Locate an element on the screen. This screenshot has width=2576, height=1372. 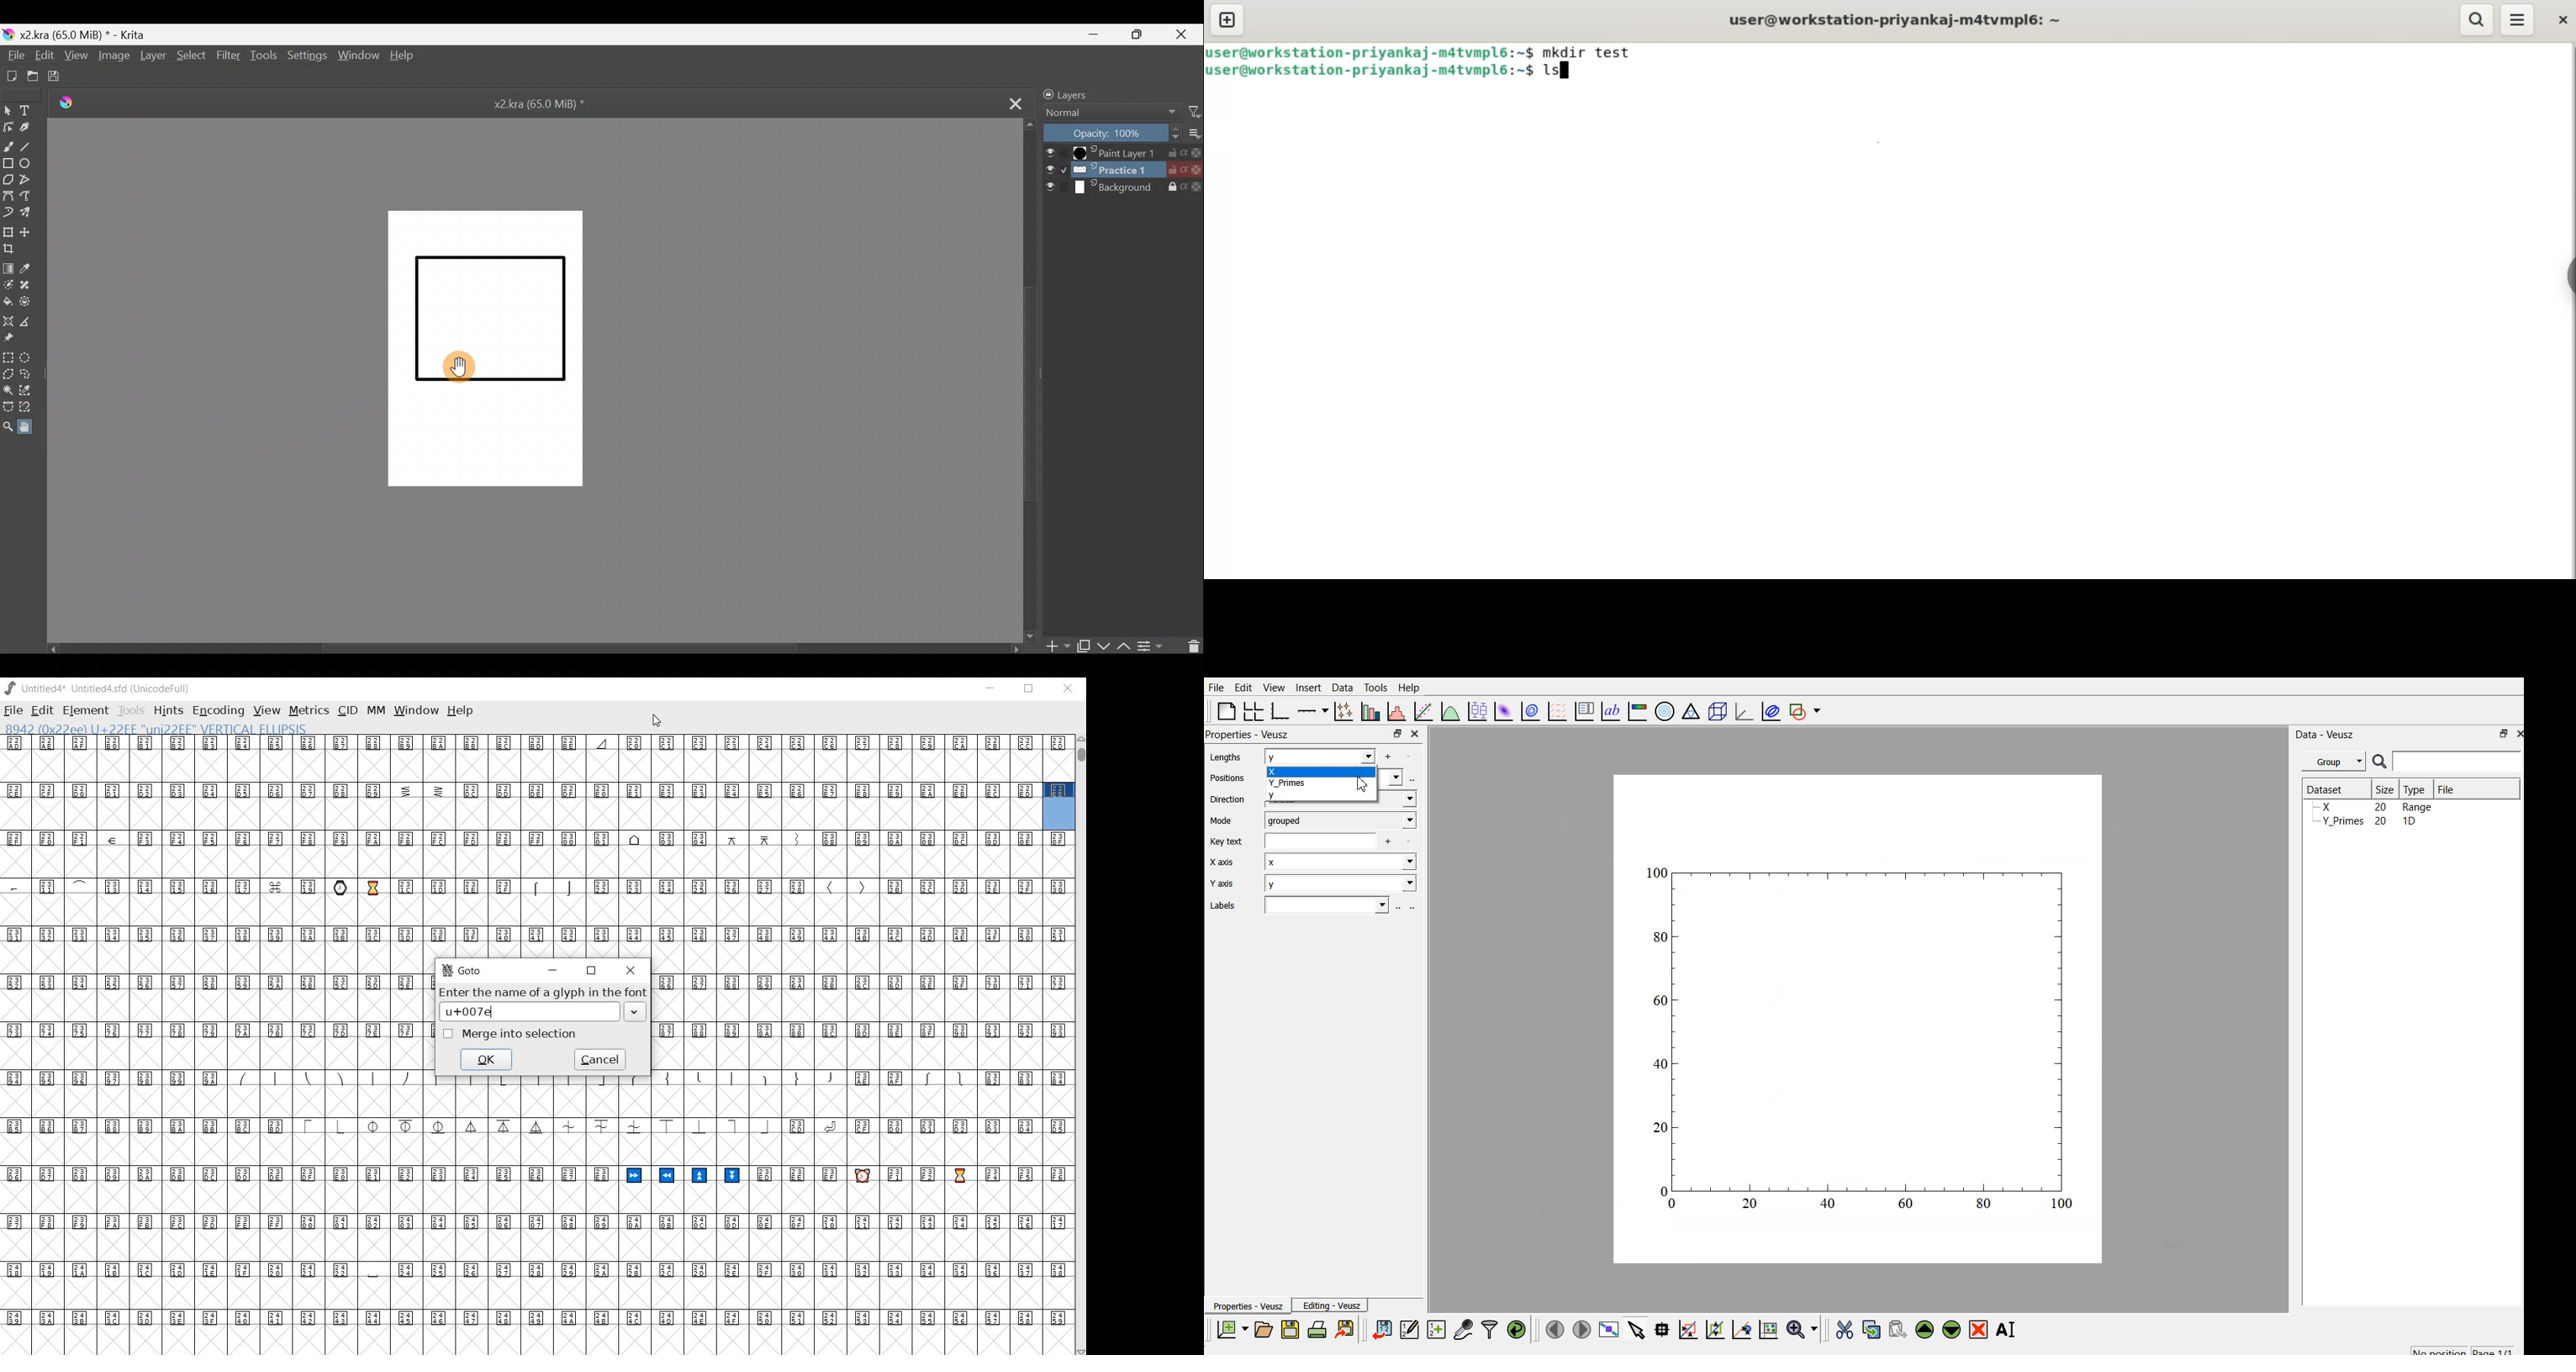
Normal Blending mode is located at coordinates (1106, 113).